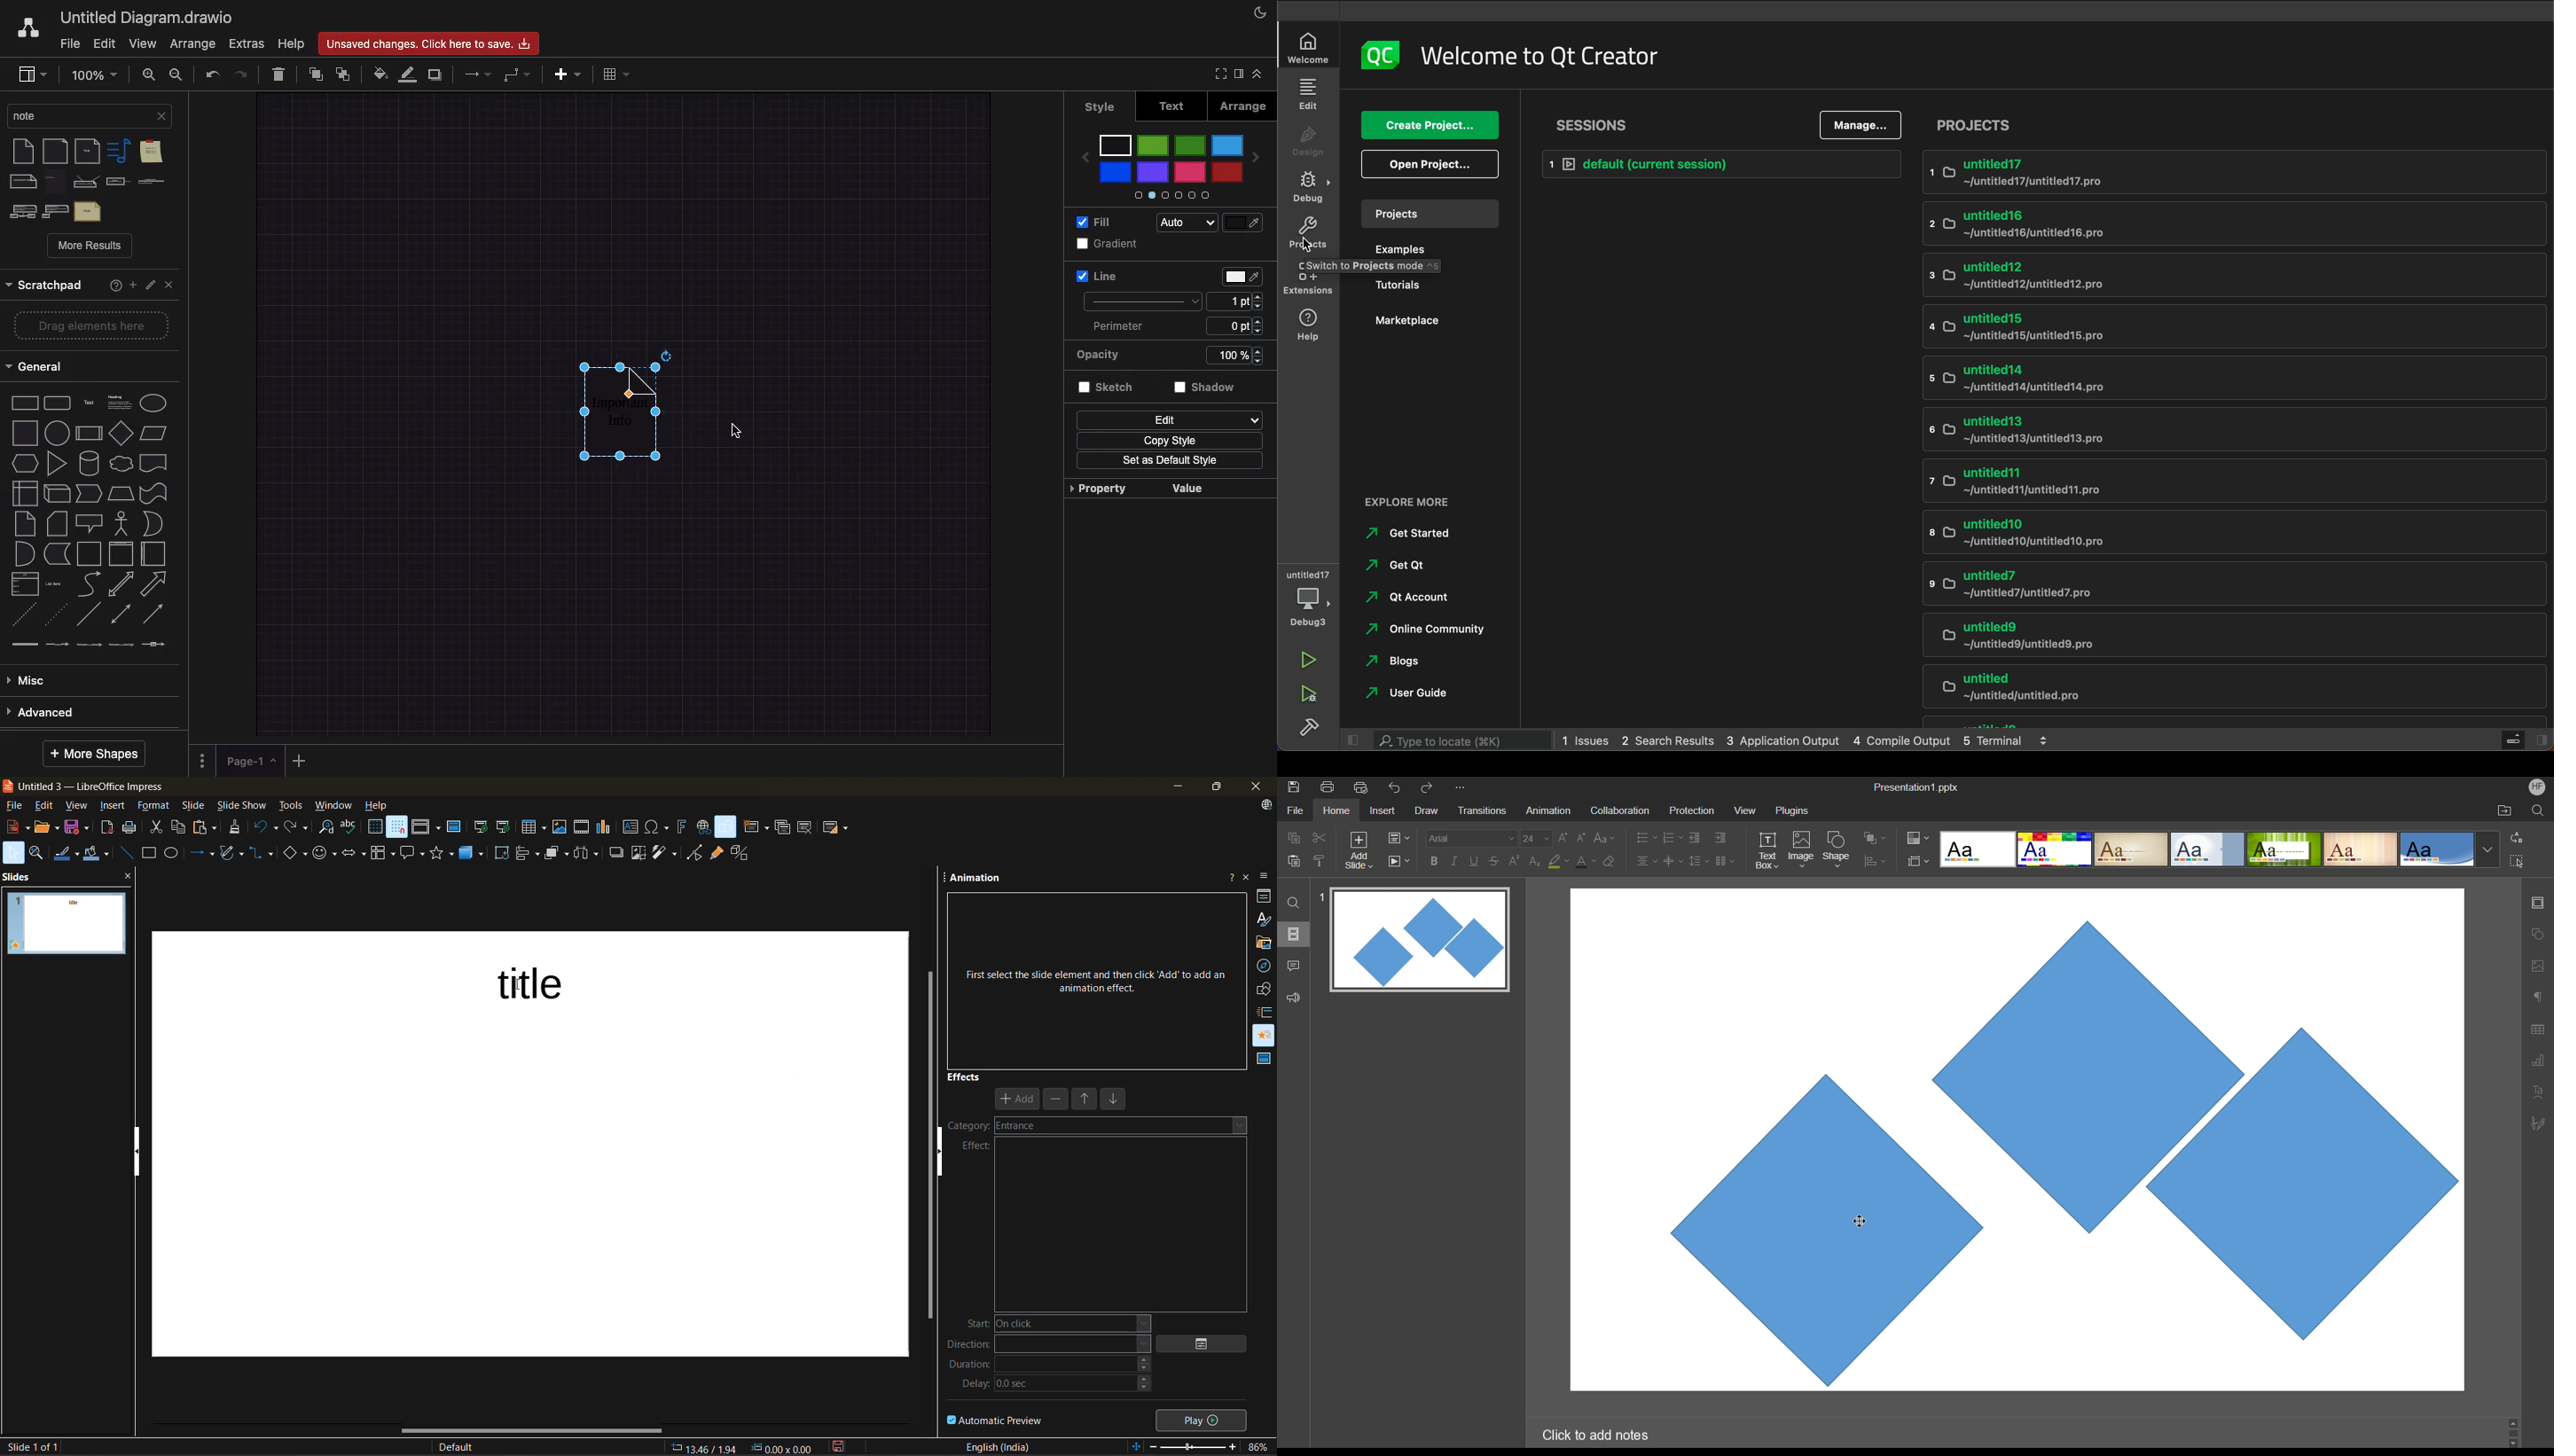  What do you see at coordinates (1516, 861) in the screenshot?
I see `Superscript` at bounding box center [1516, 861].